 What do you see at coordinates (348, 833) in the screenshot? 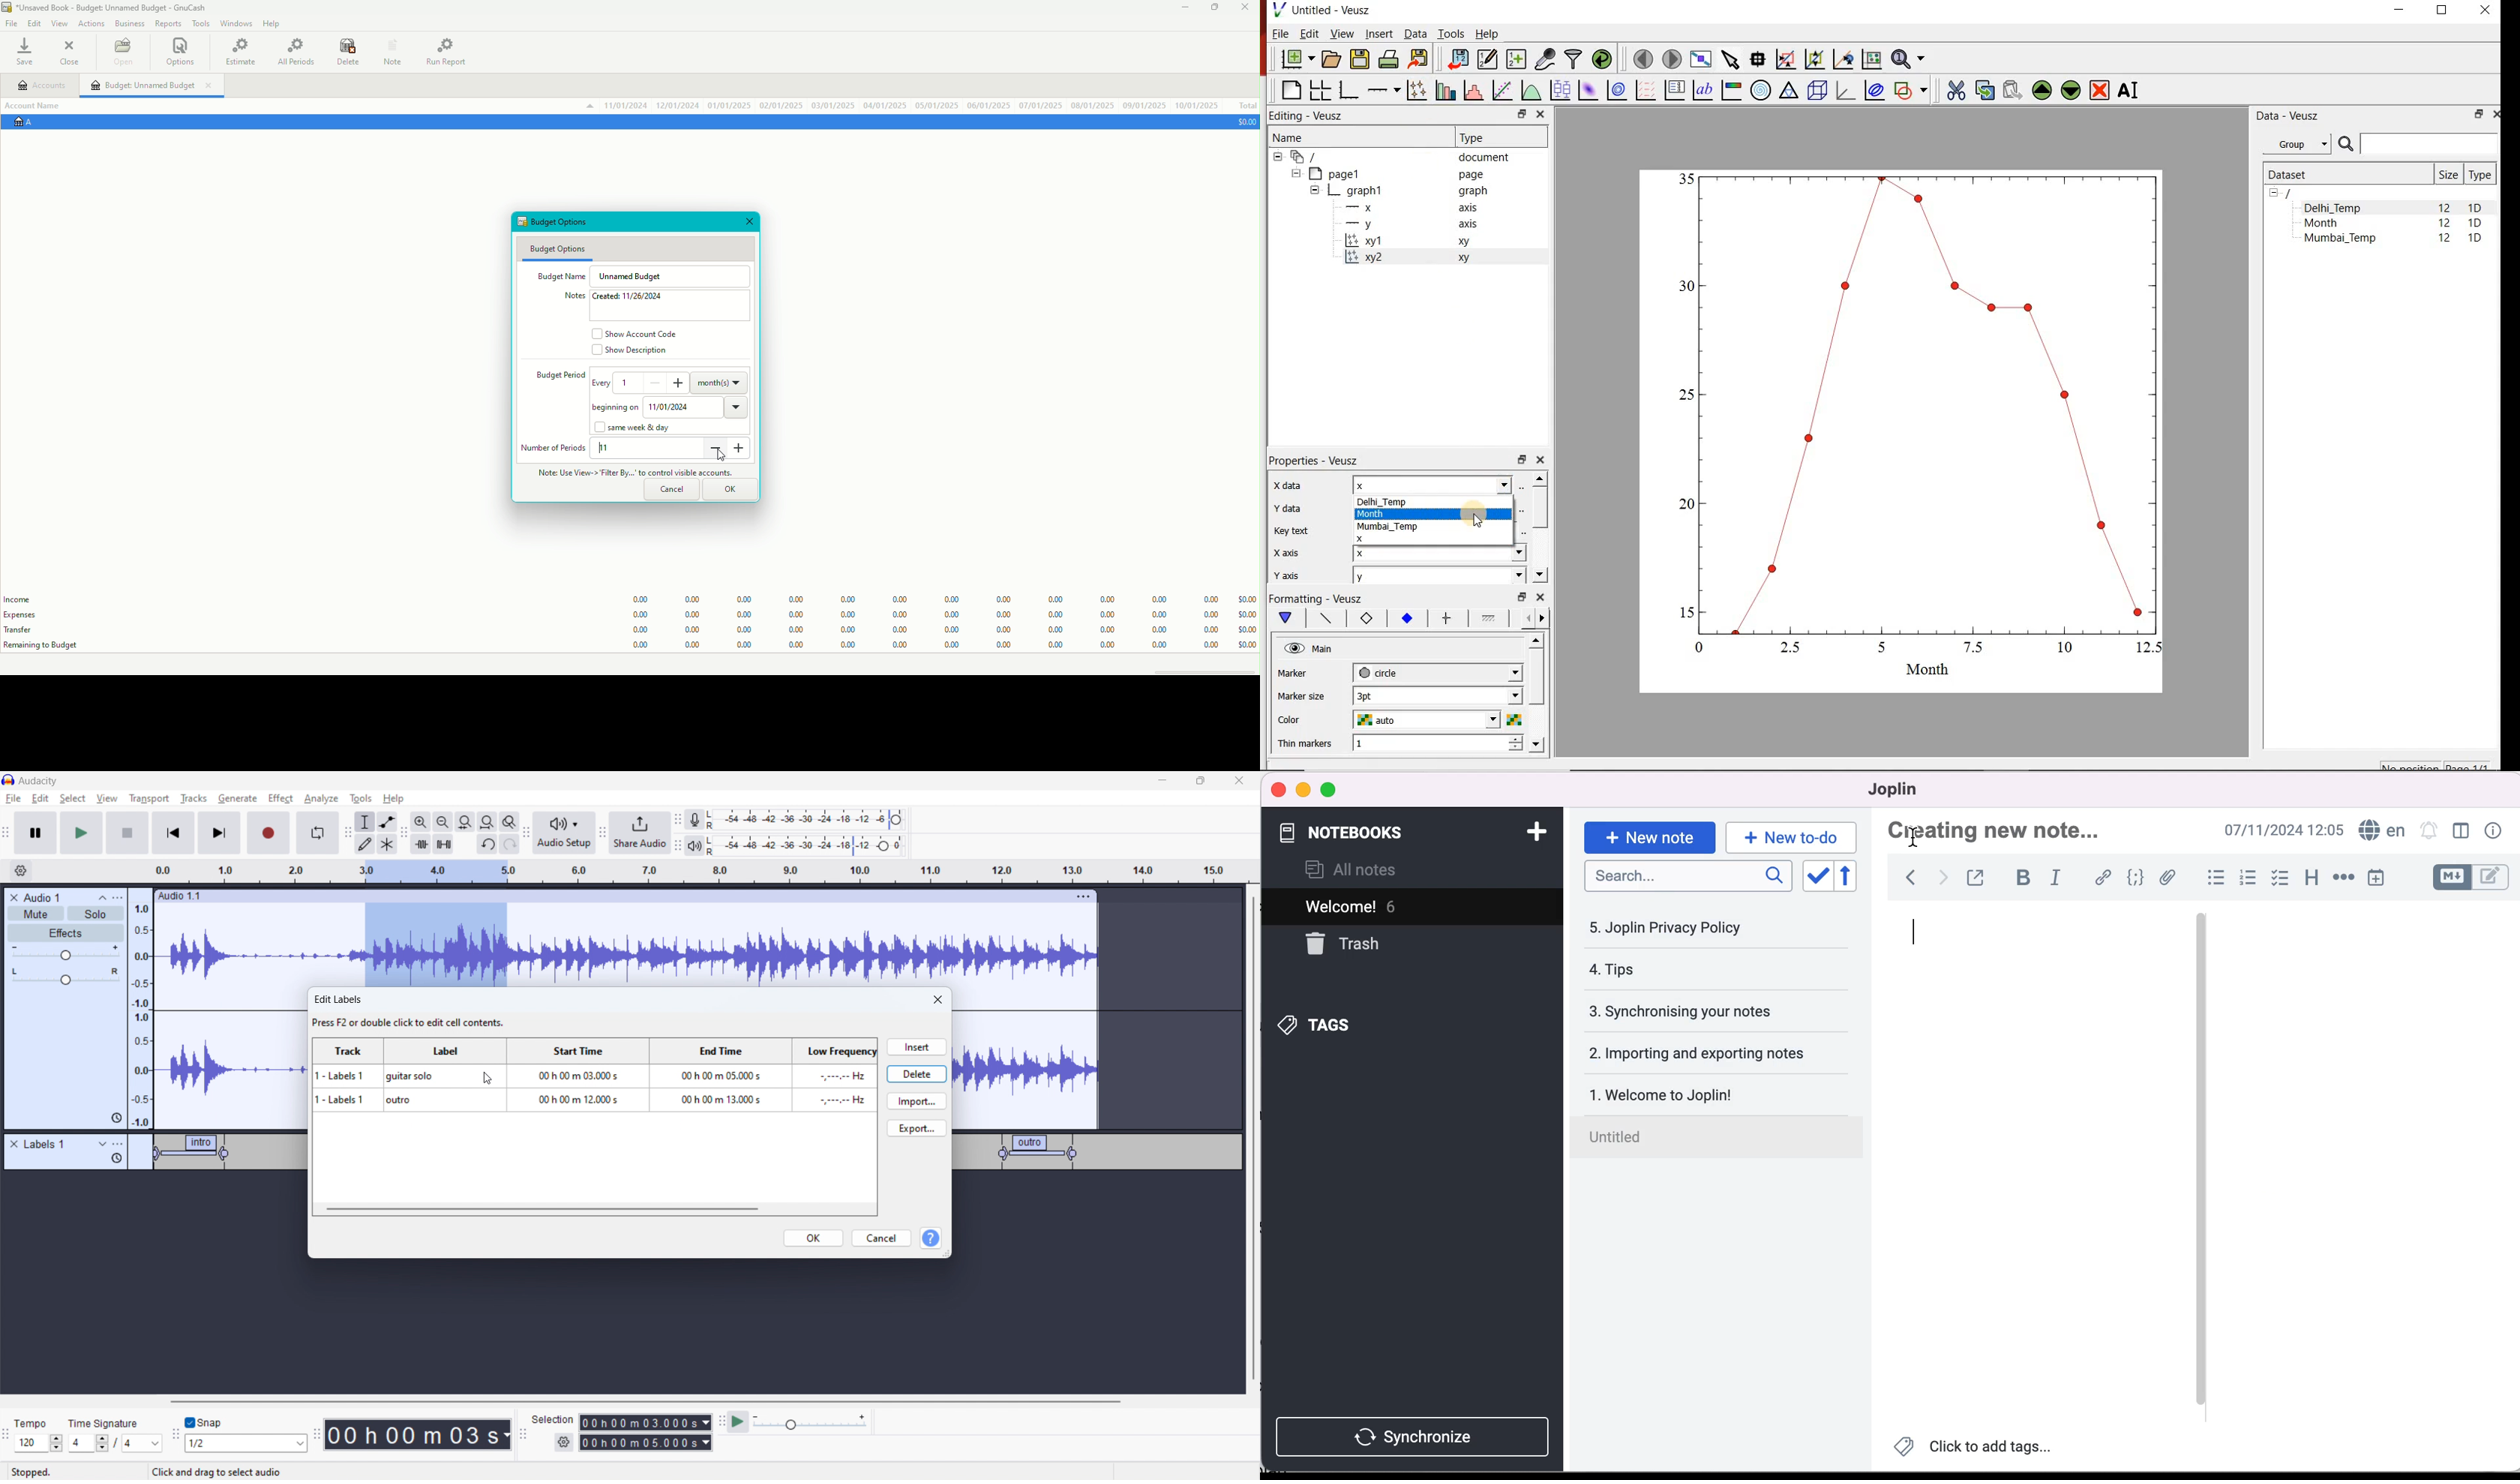
I see `tools toolbar` at bounding box center [348, 833].